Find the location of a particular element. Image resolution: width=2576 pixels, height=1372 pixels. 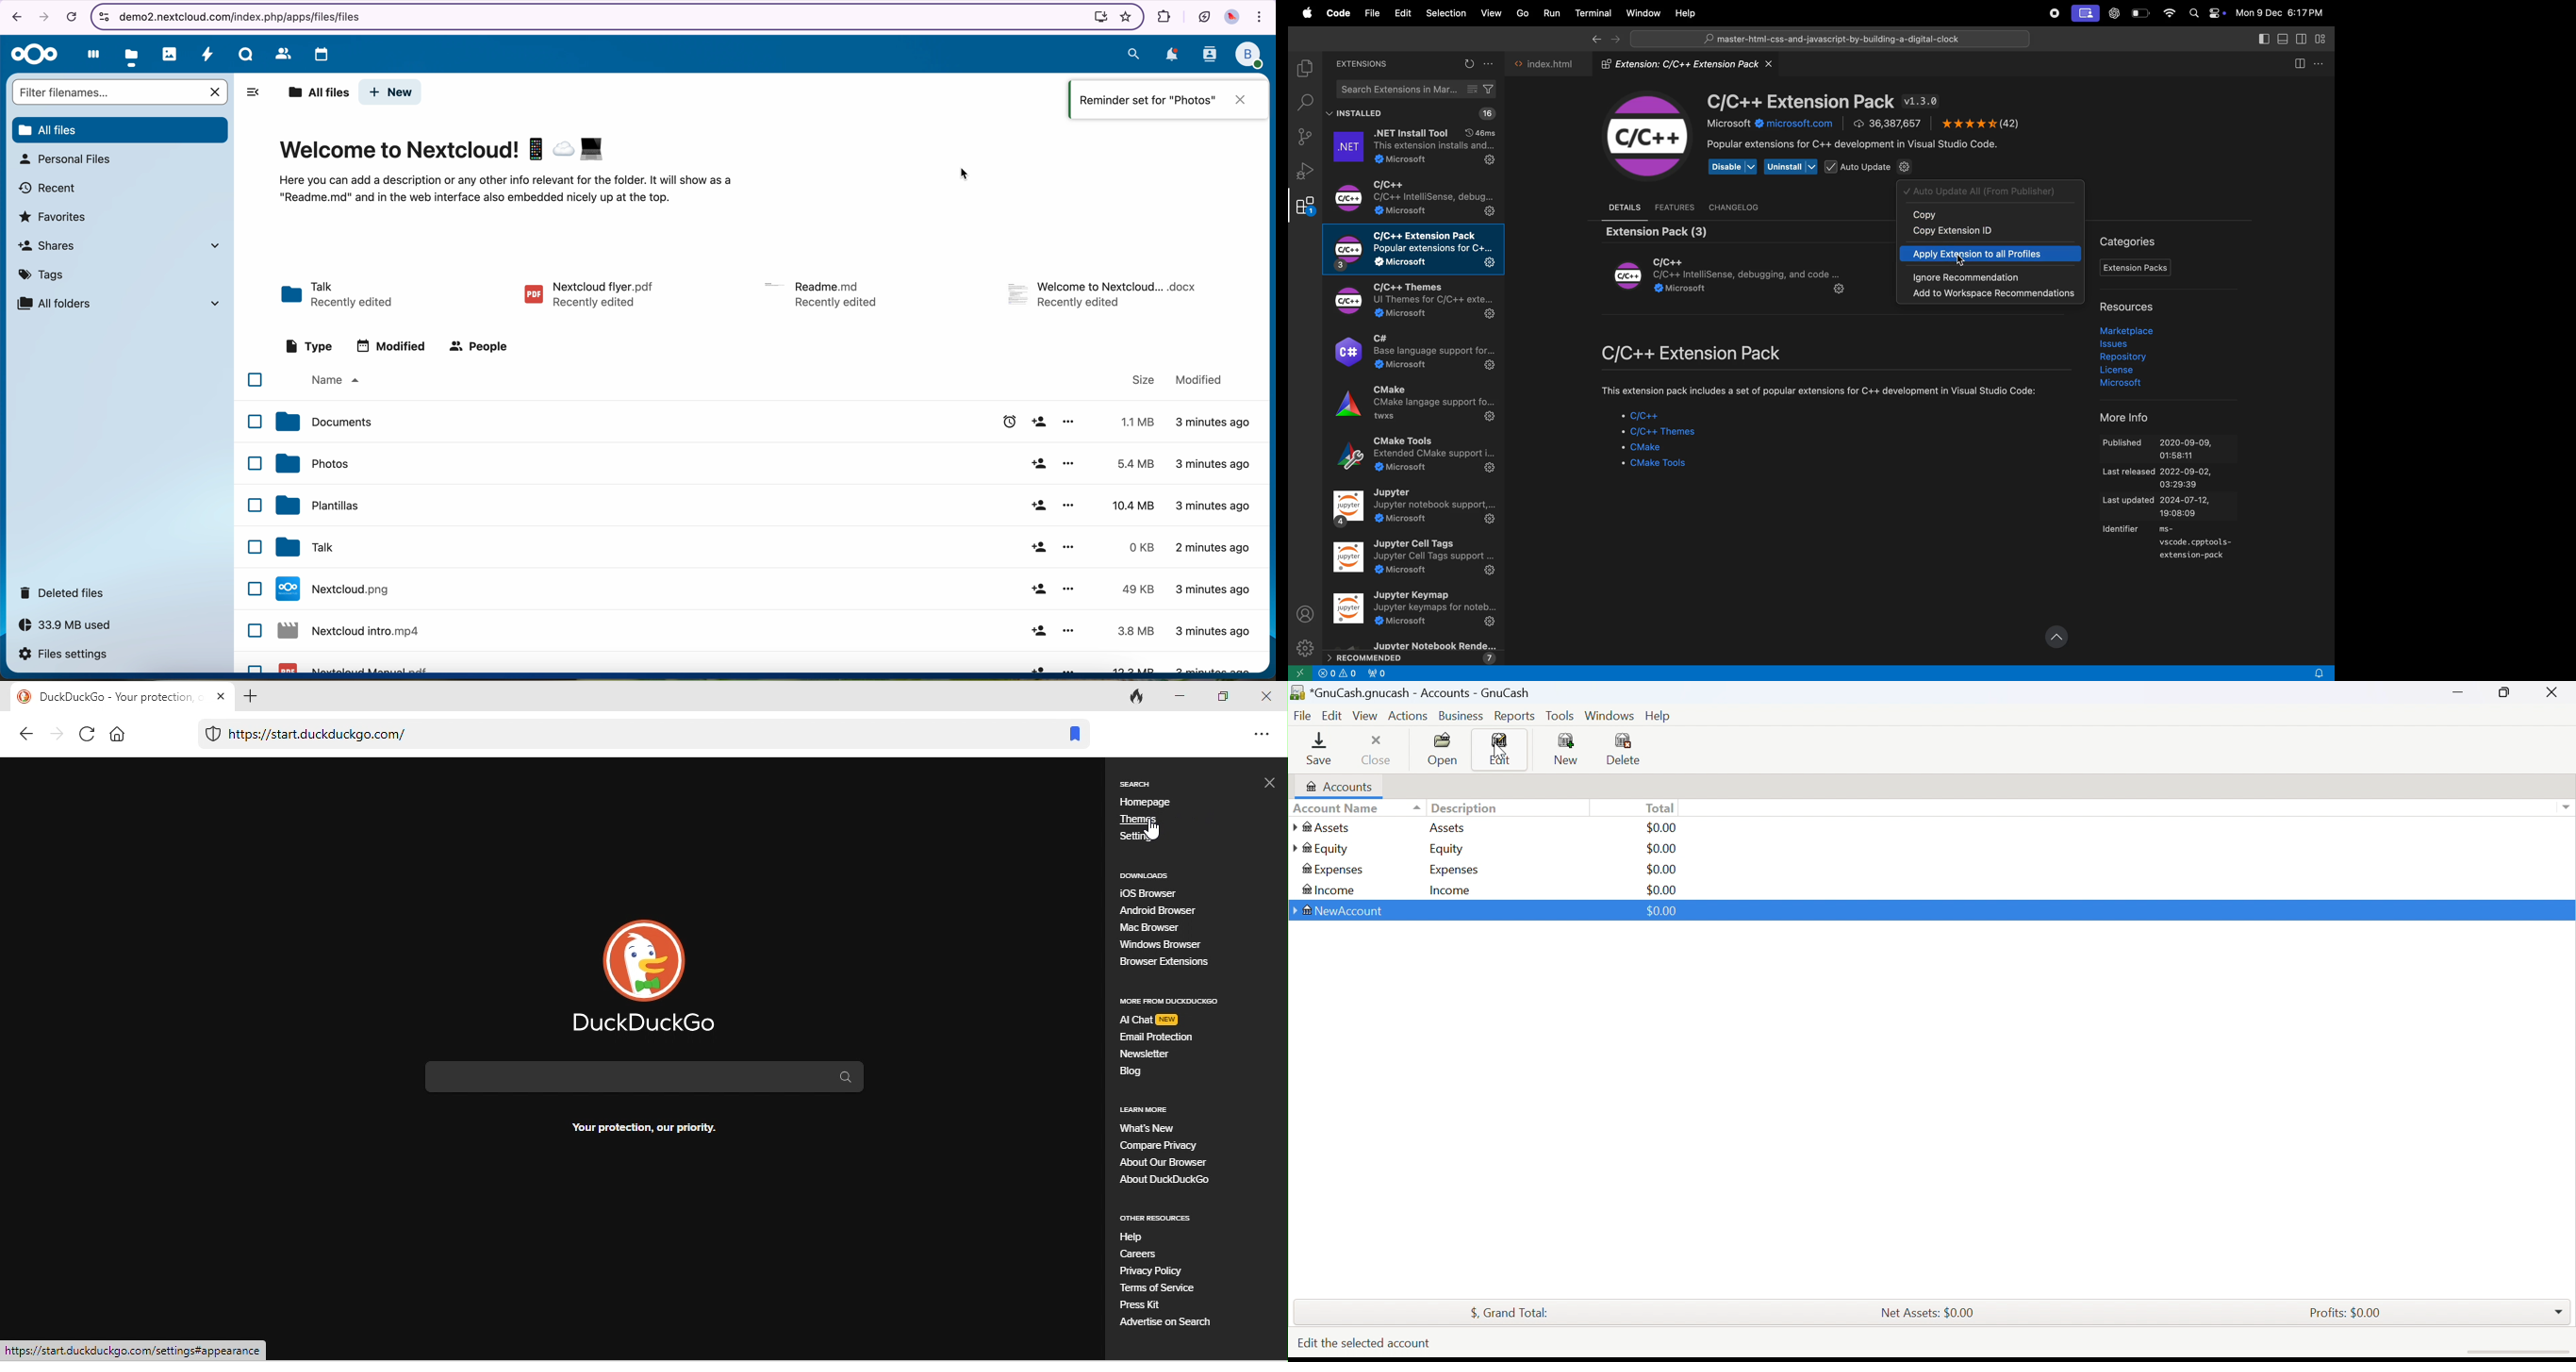

Expenses is located at coordinates (1334, 870).